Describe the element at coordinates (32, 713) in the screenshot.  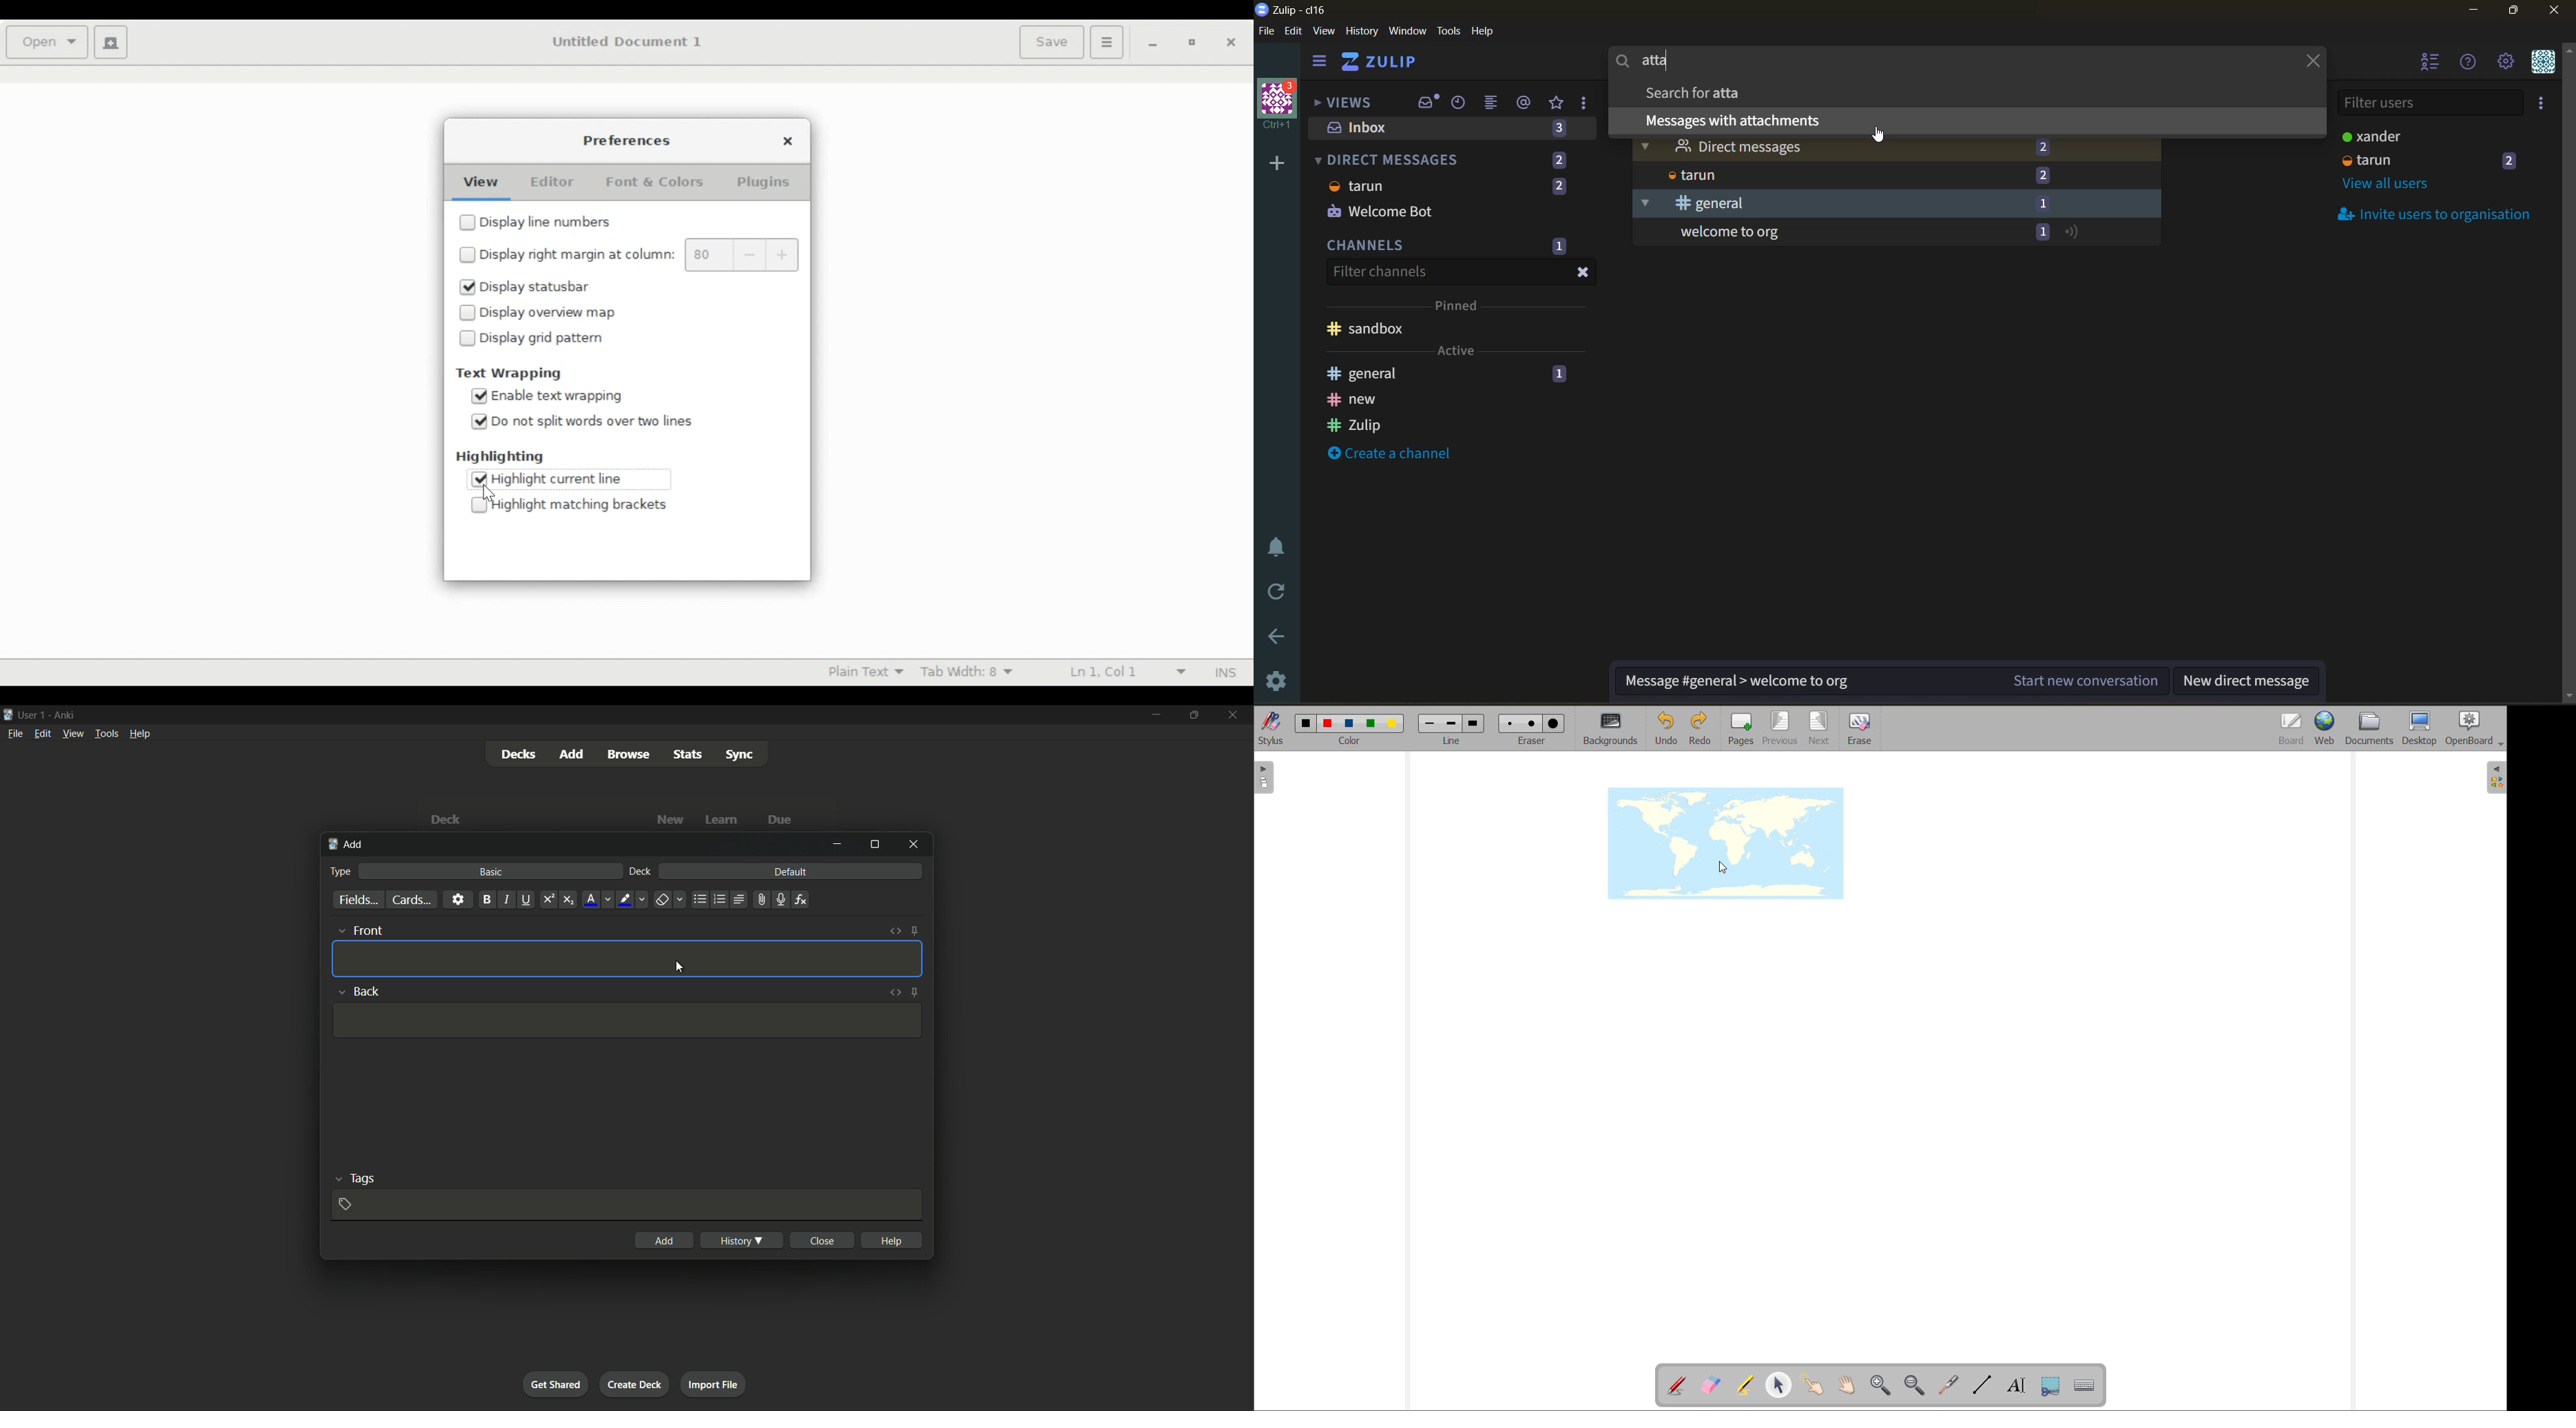
I see `user 1` at that location.